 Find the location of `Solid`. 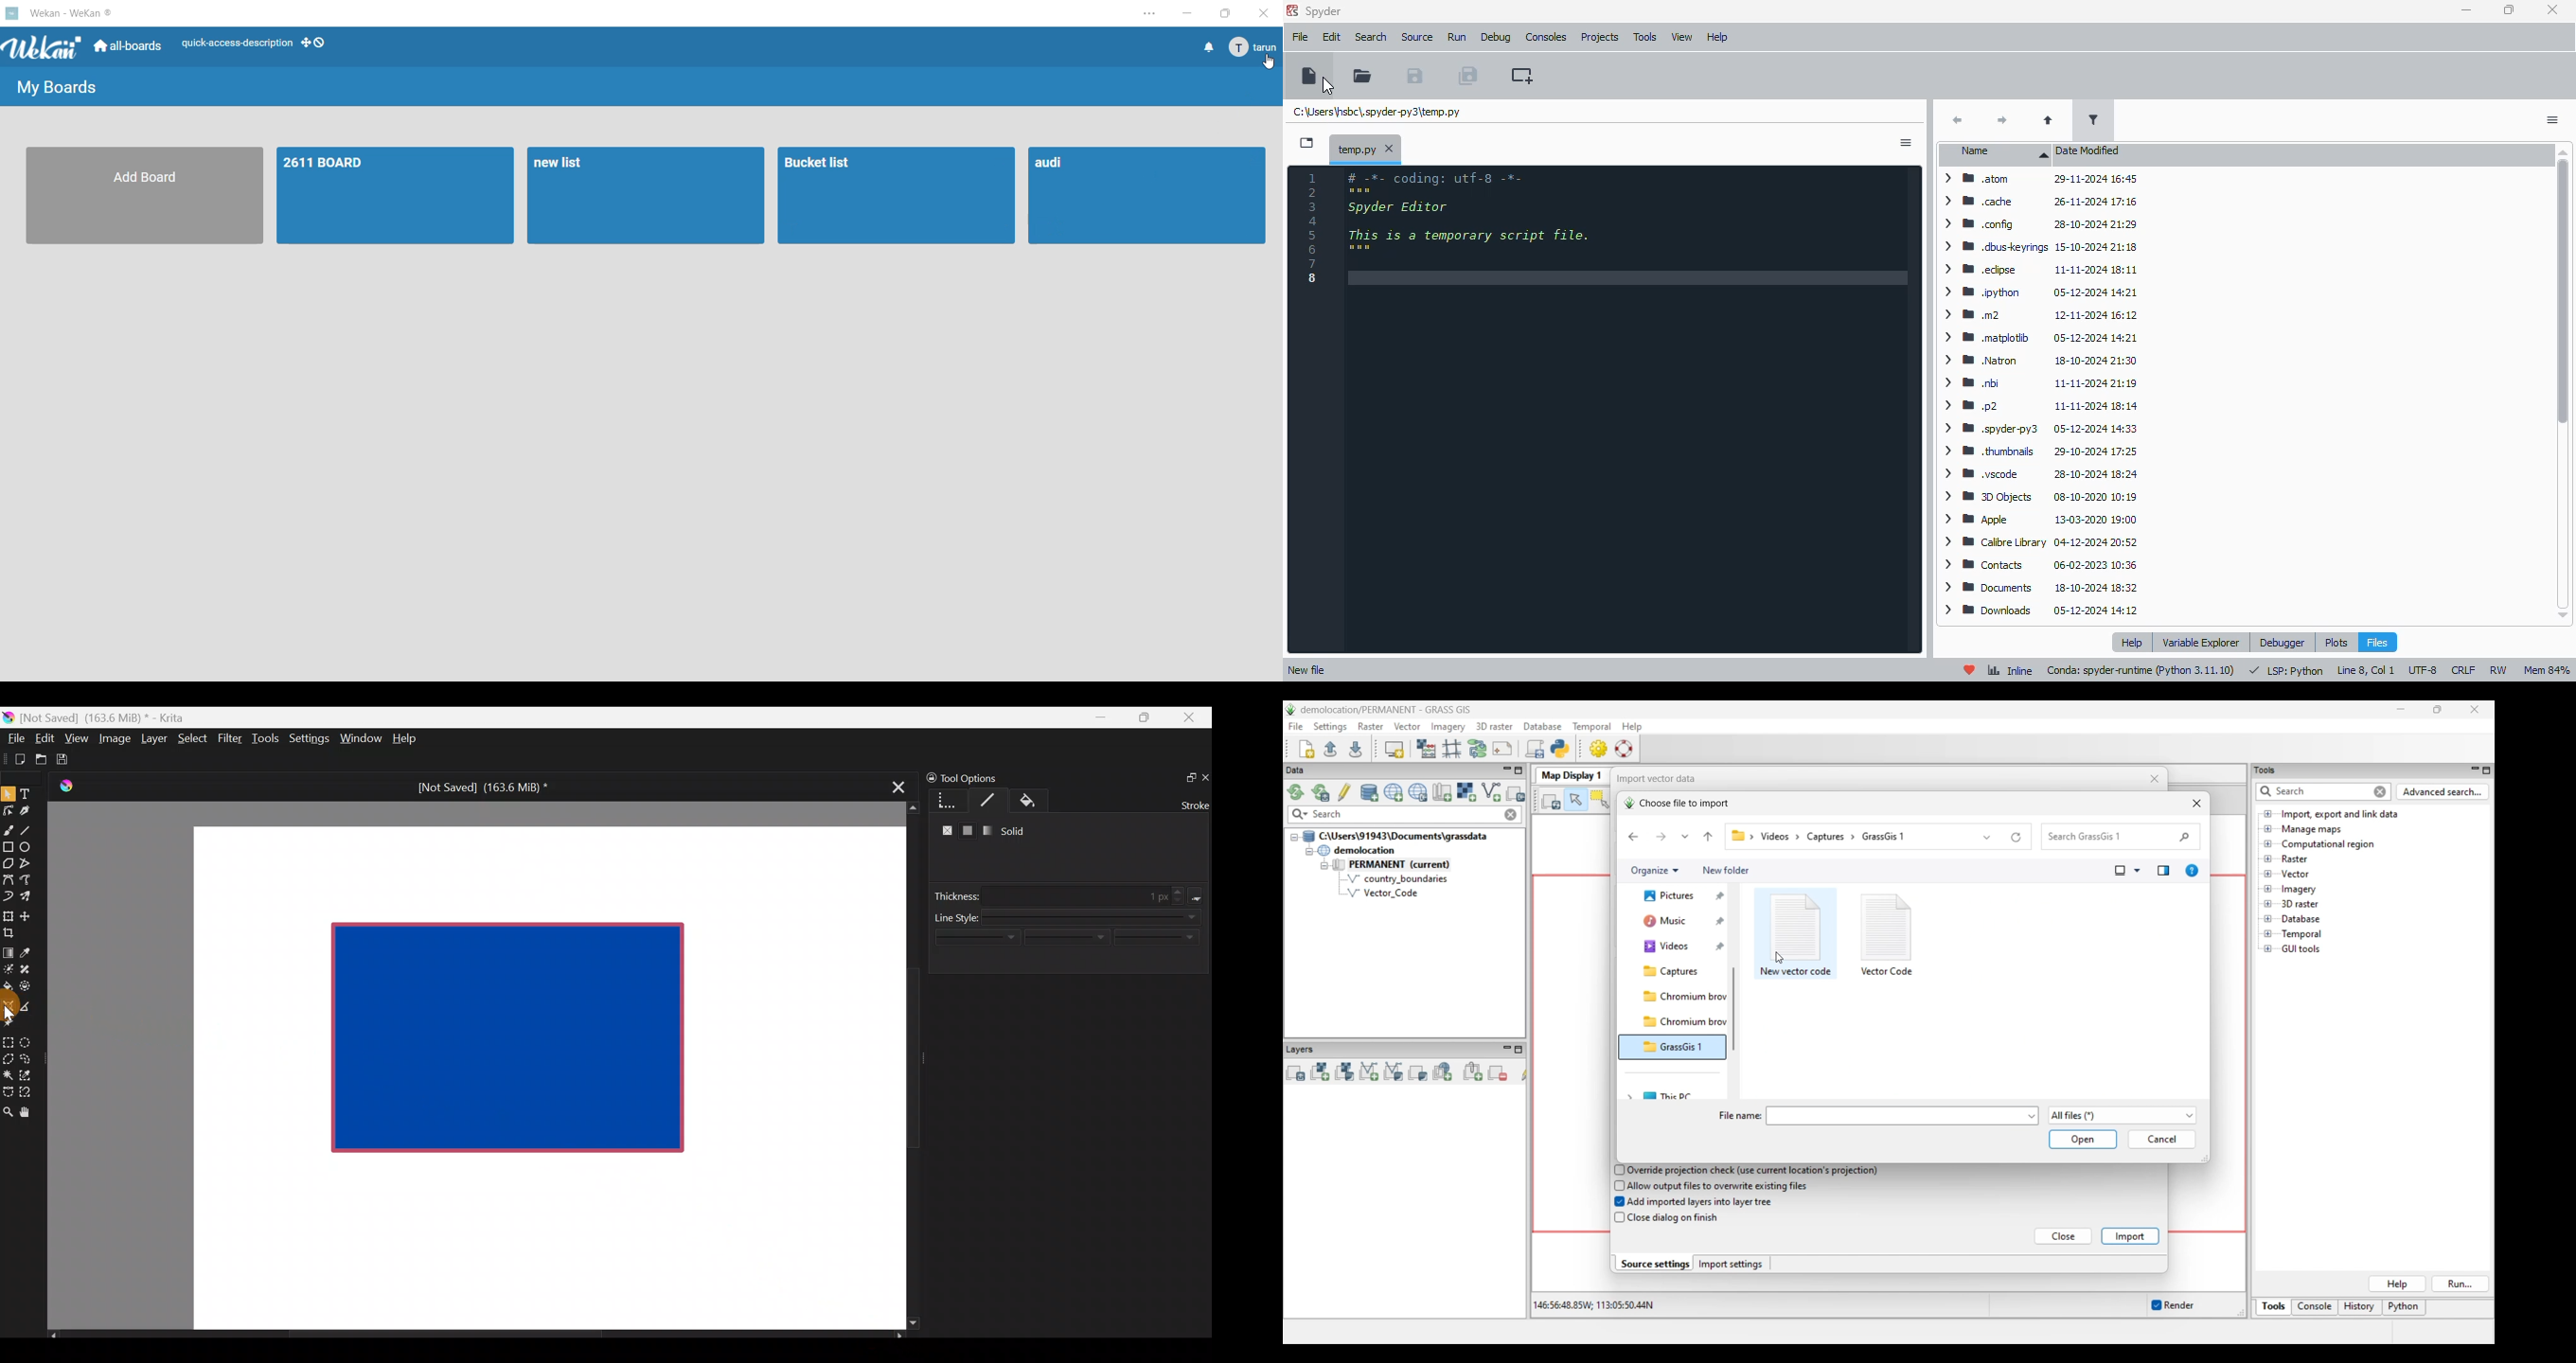

Solid is located at coordinates (1017, 830).